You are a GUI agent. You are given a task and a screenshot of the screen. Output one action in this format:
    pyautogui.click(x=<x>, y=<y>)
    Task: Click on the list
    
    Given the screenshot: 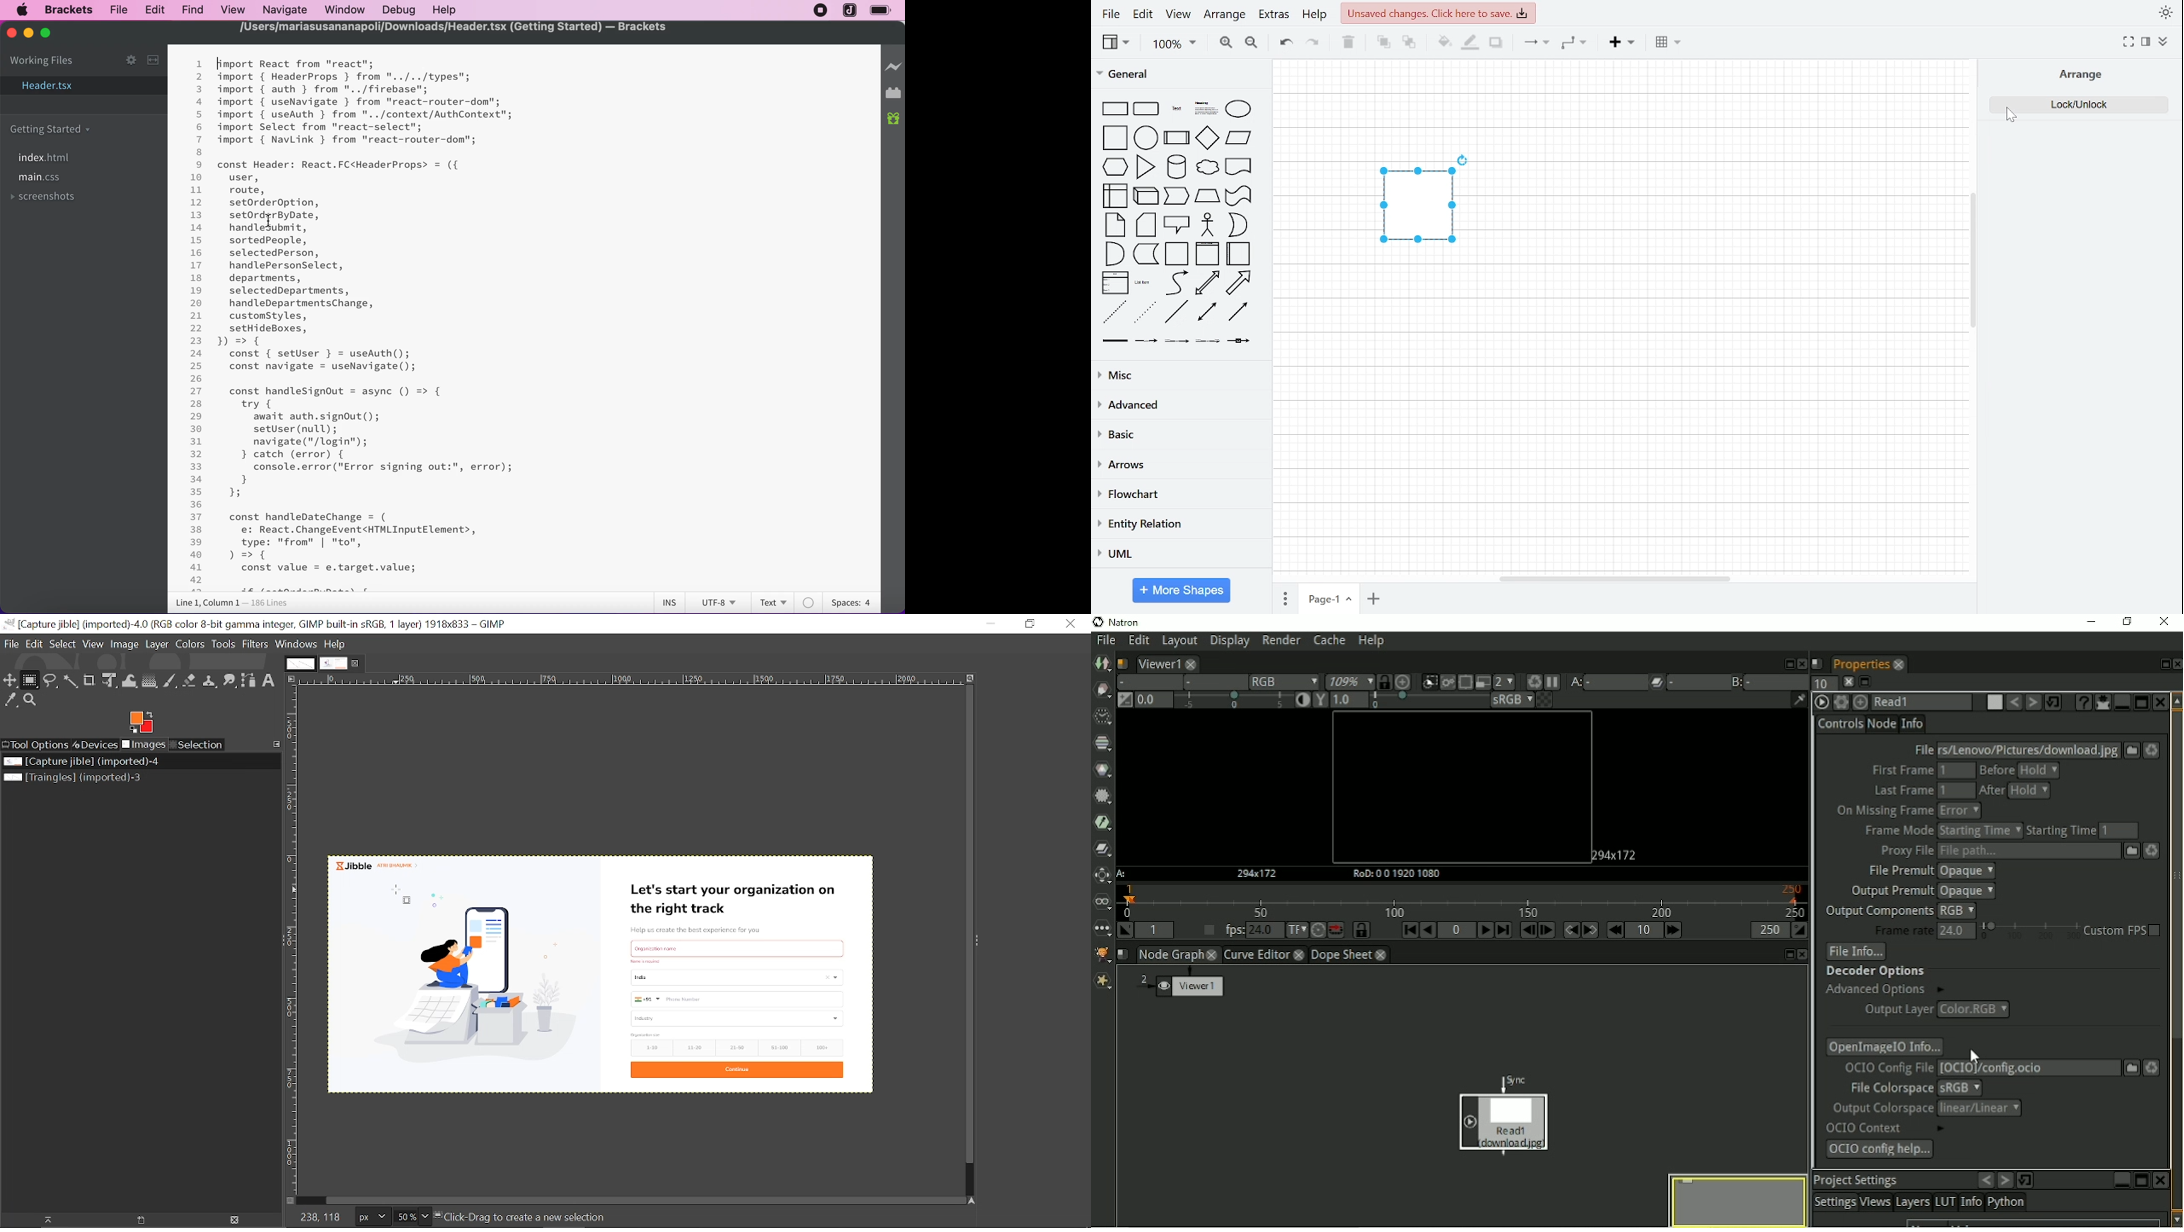 What is the action you would take?
    pyautogui.click(x=1114, y=283)
    